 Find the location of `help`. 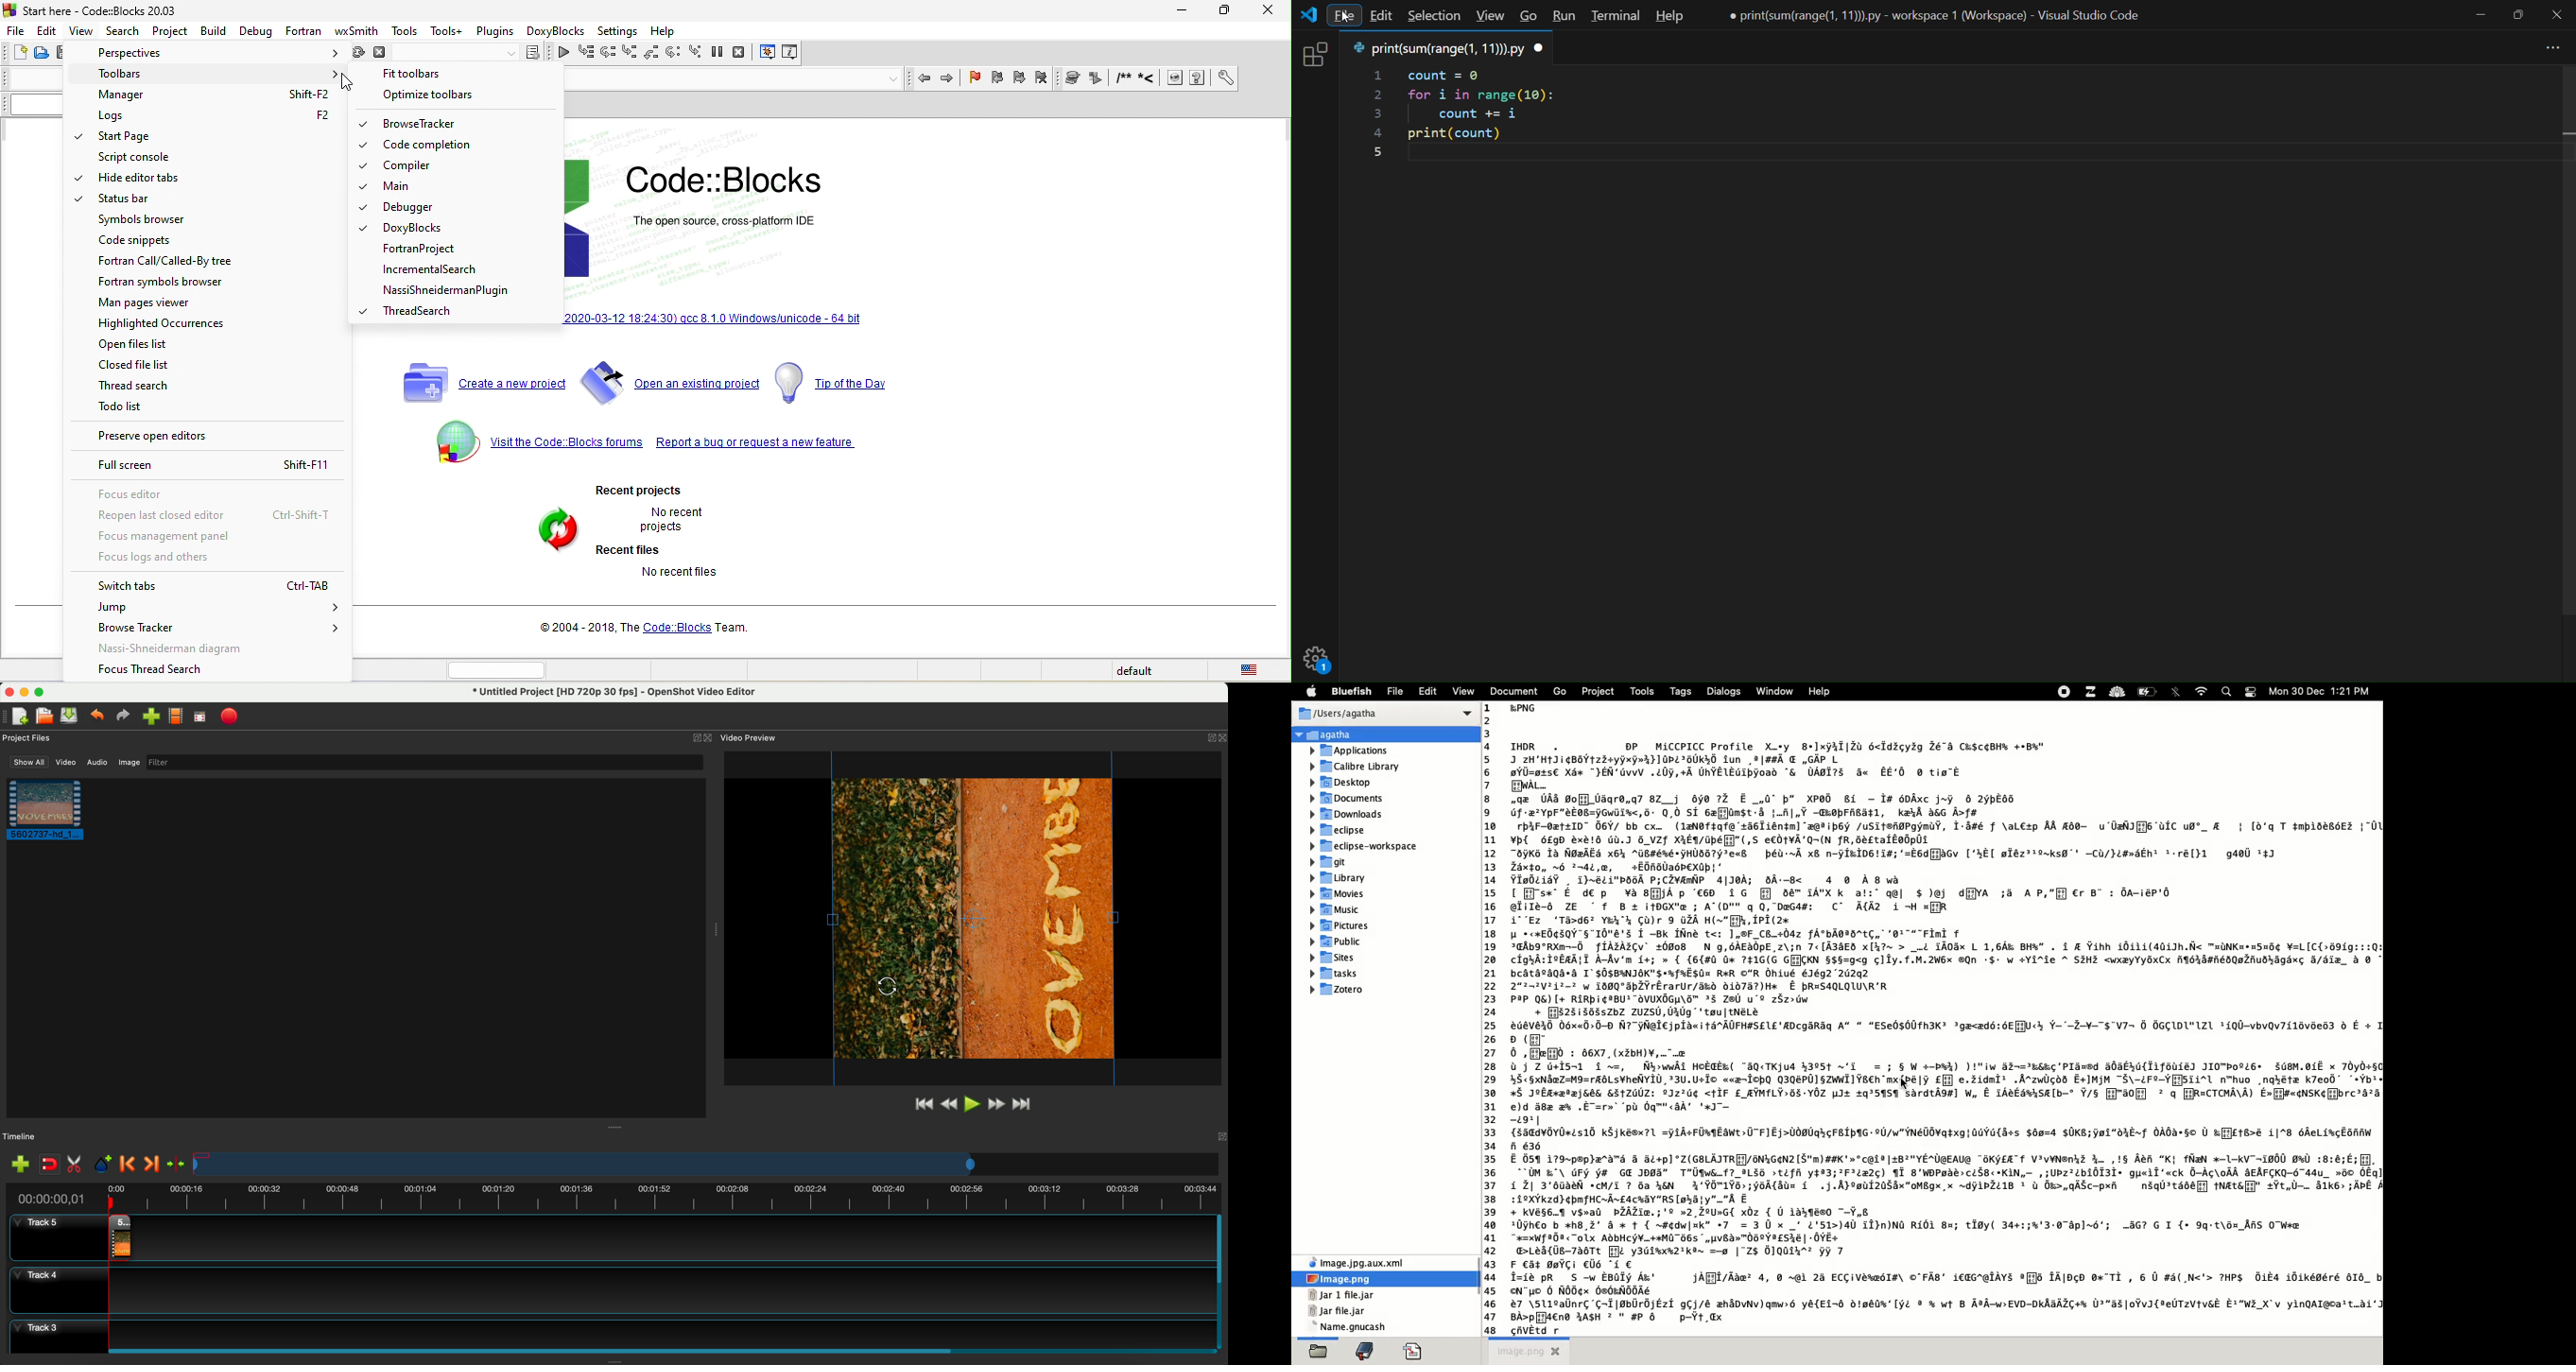

help is located at coordinates (668, 29).